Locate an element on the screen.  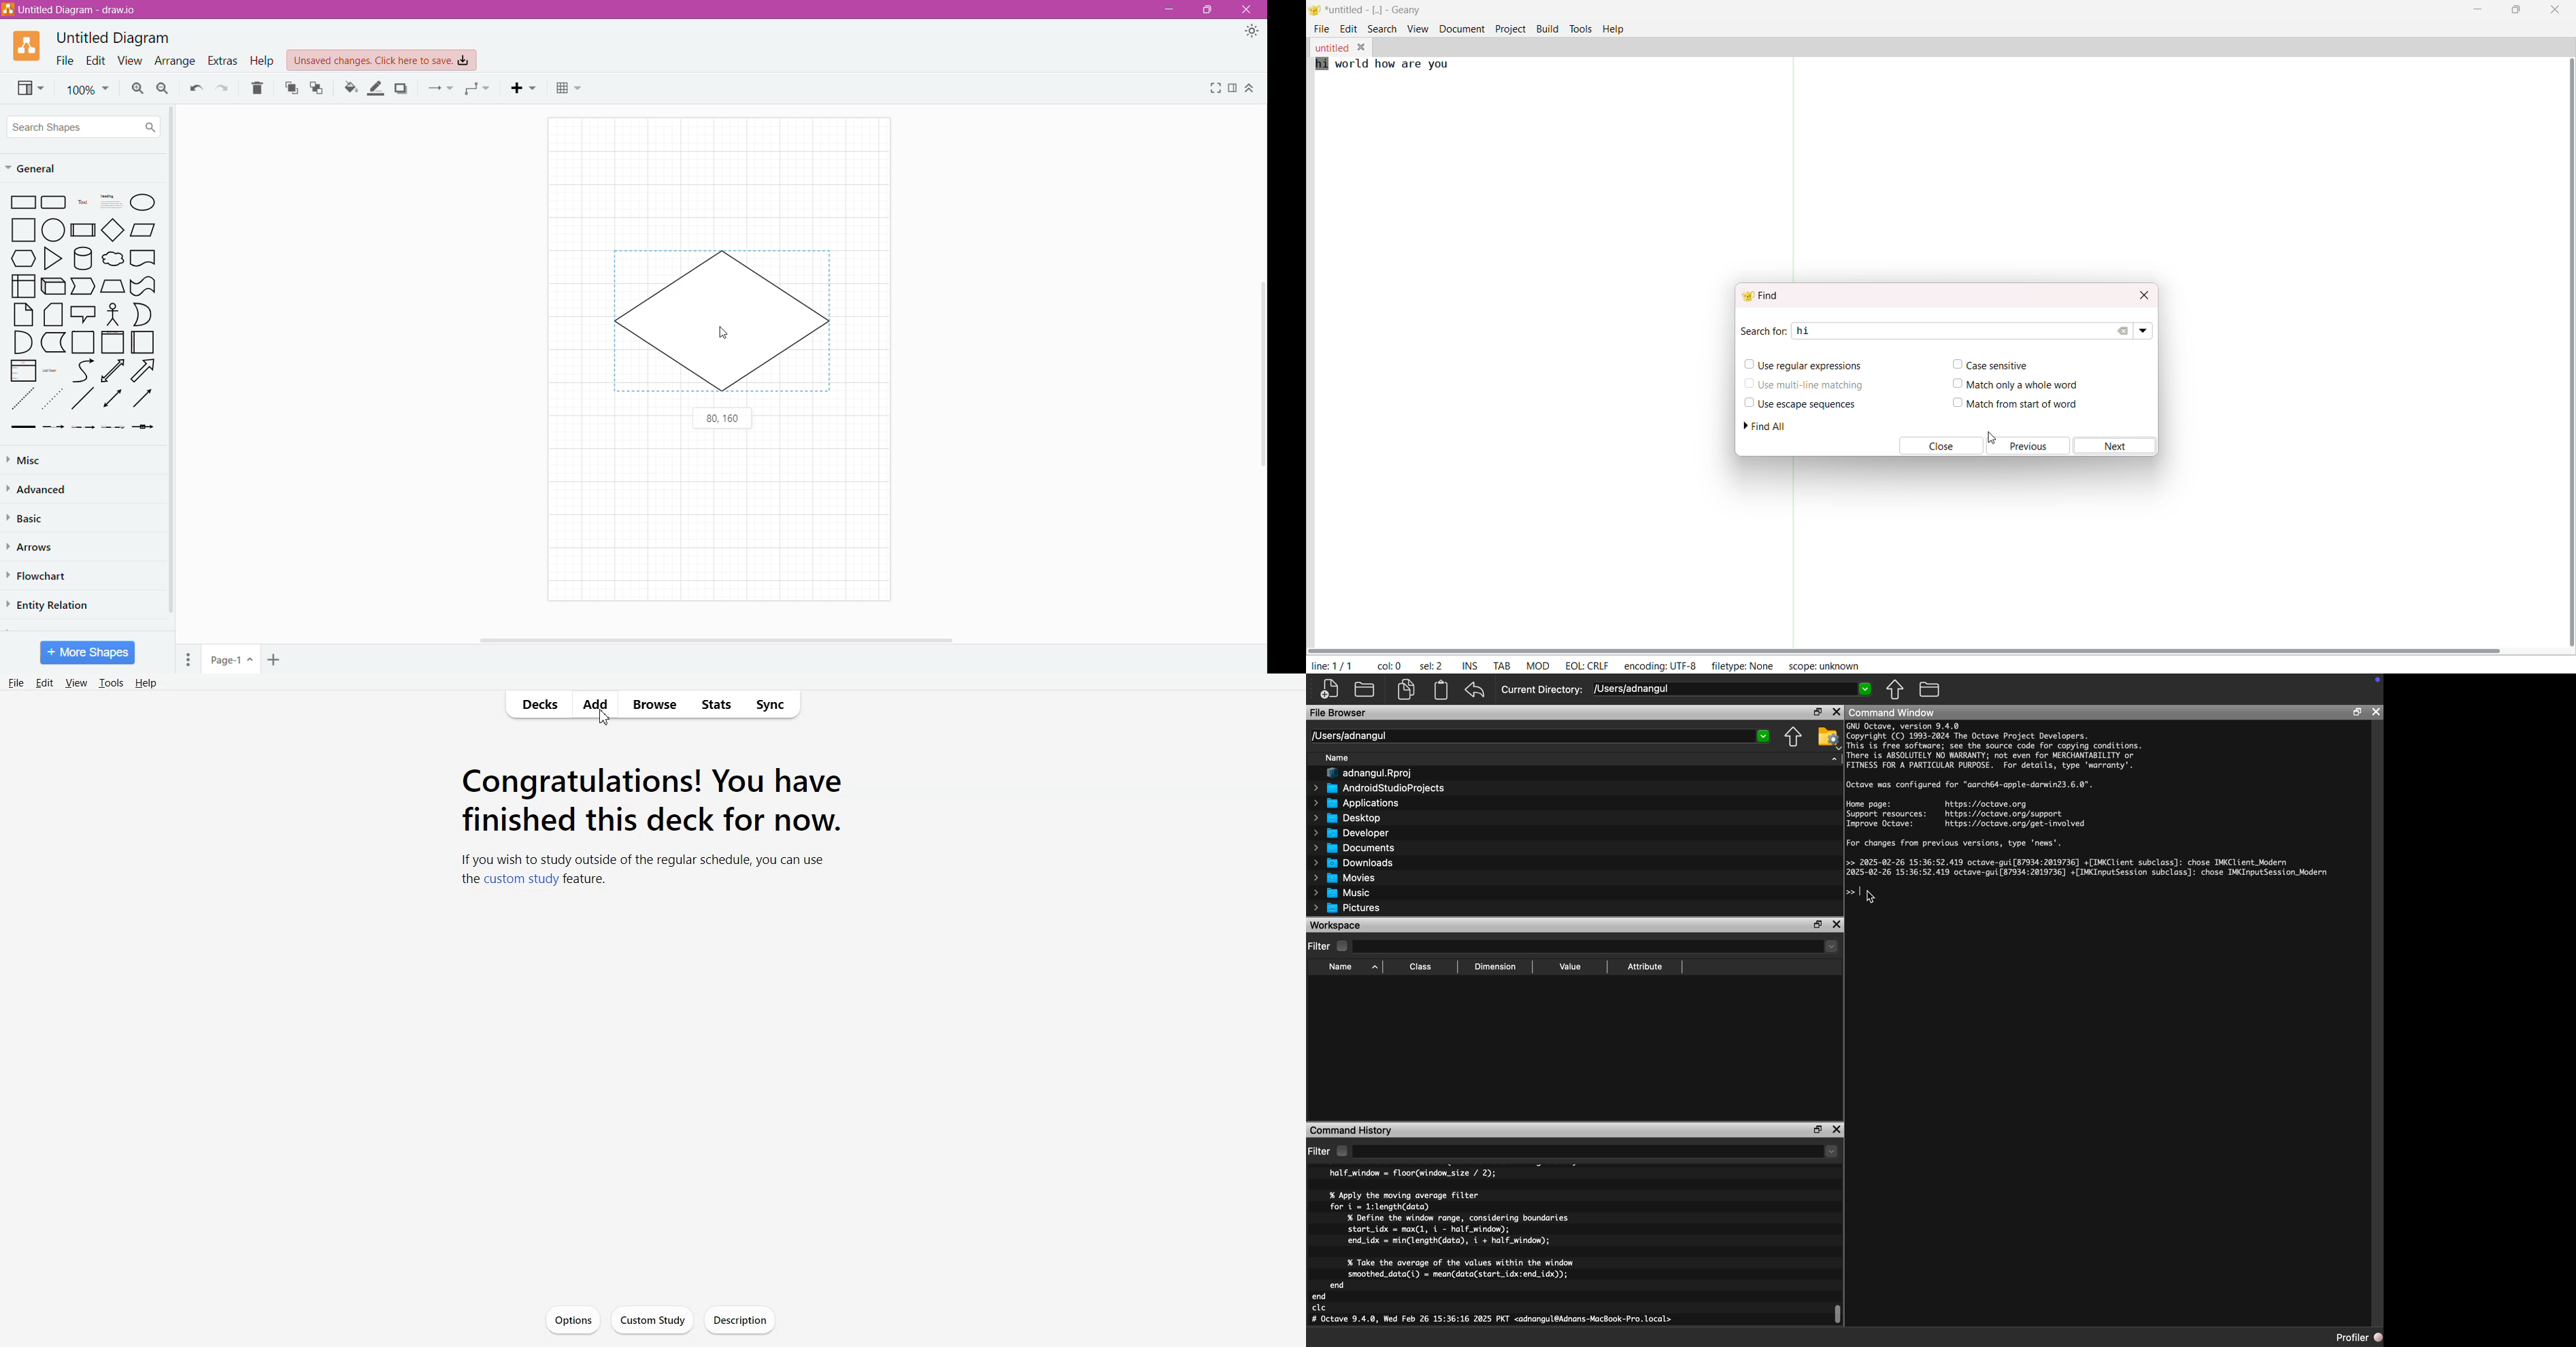
List Item is located at coordinates (51, 371).